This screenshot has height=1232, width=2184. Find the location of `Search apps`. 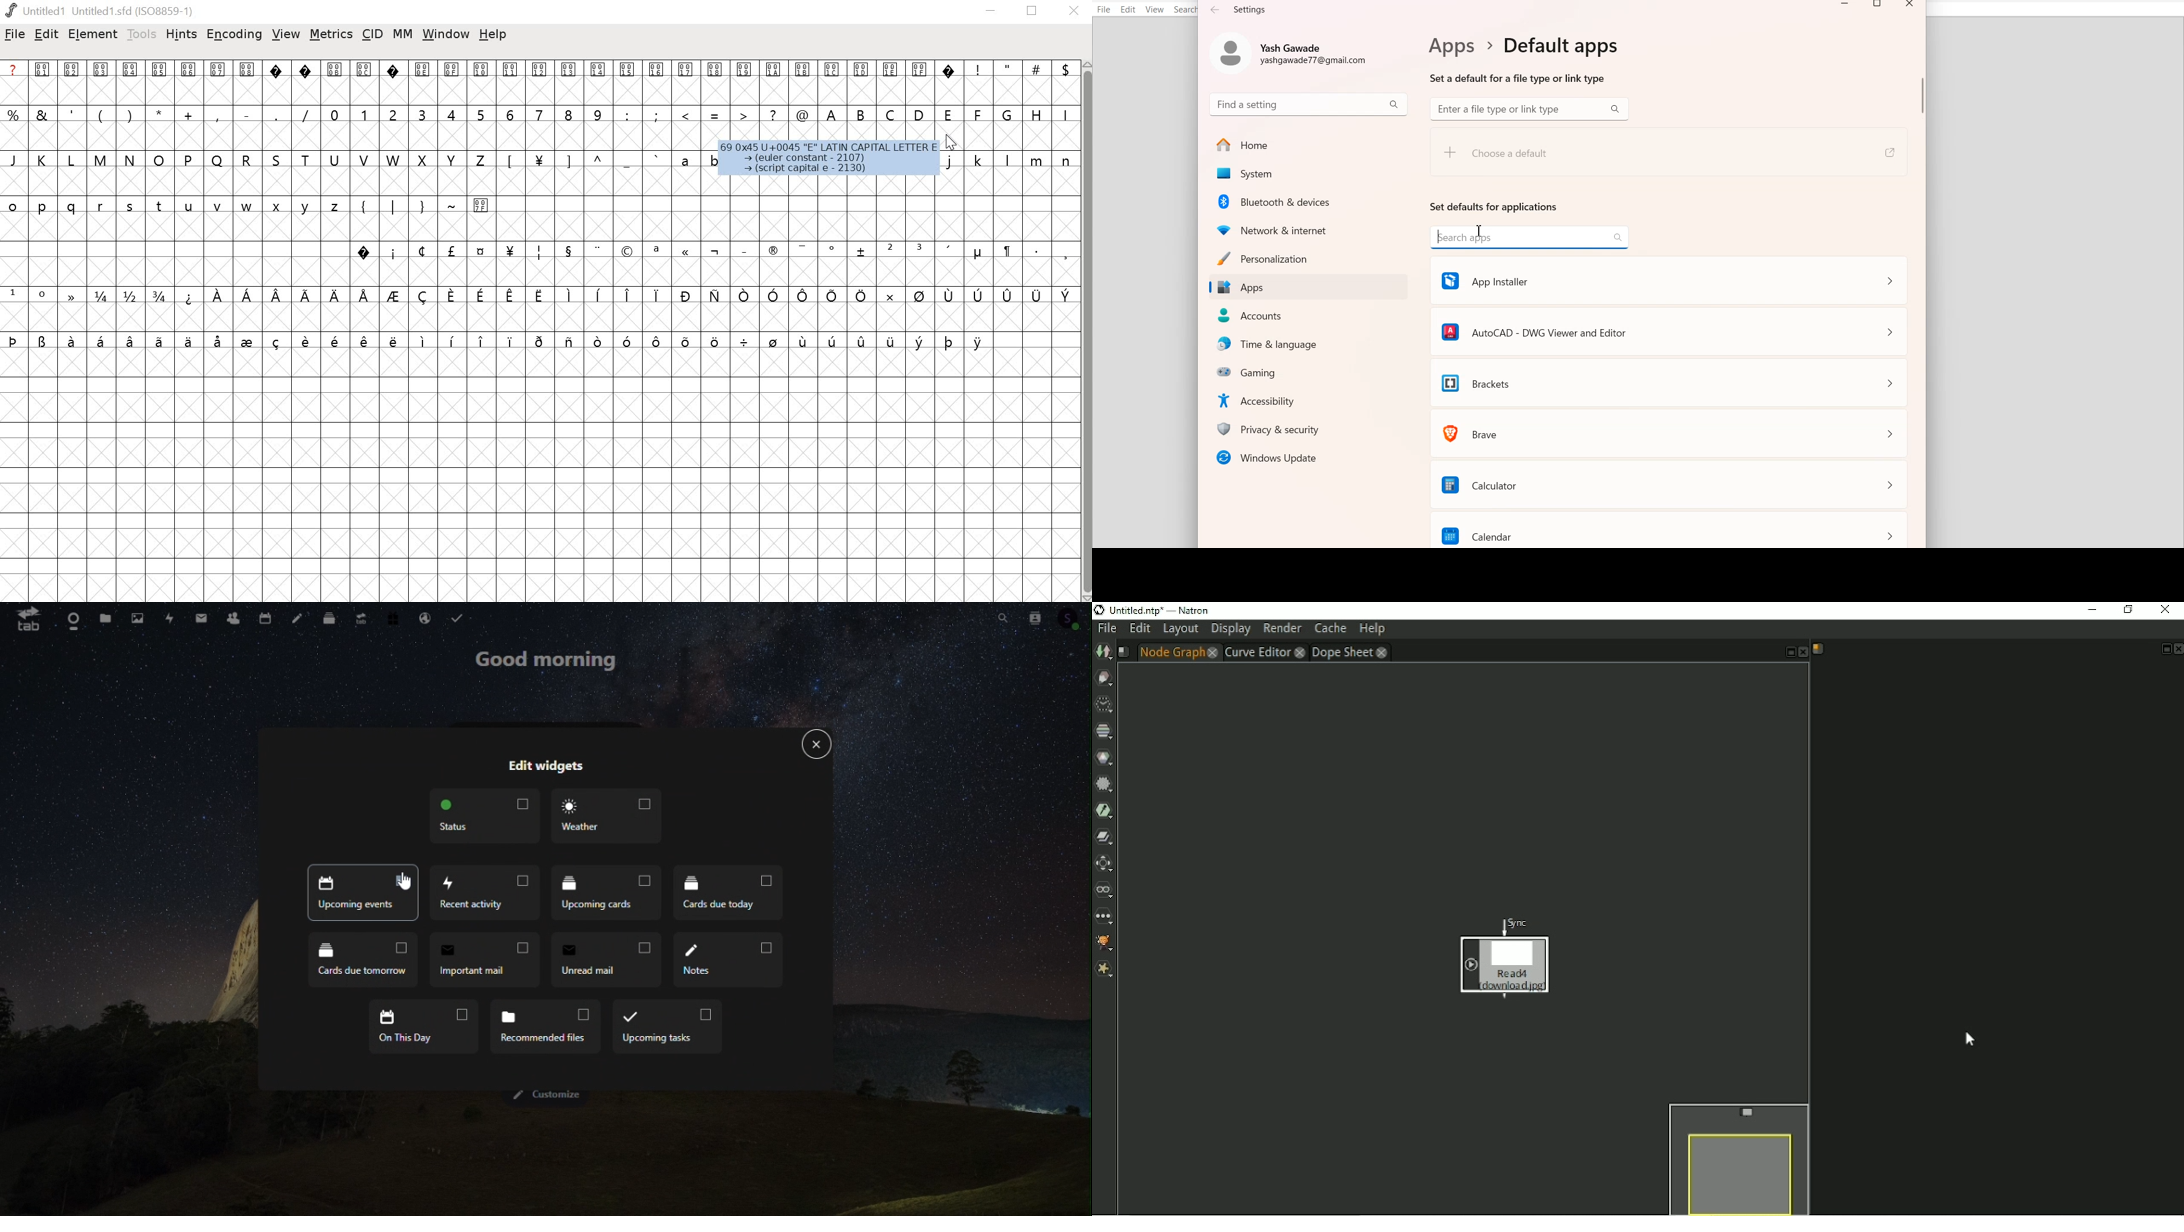

Search apps is located at coordinates (1529, 237).